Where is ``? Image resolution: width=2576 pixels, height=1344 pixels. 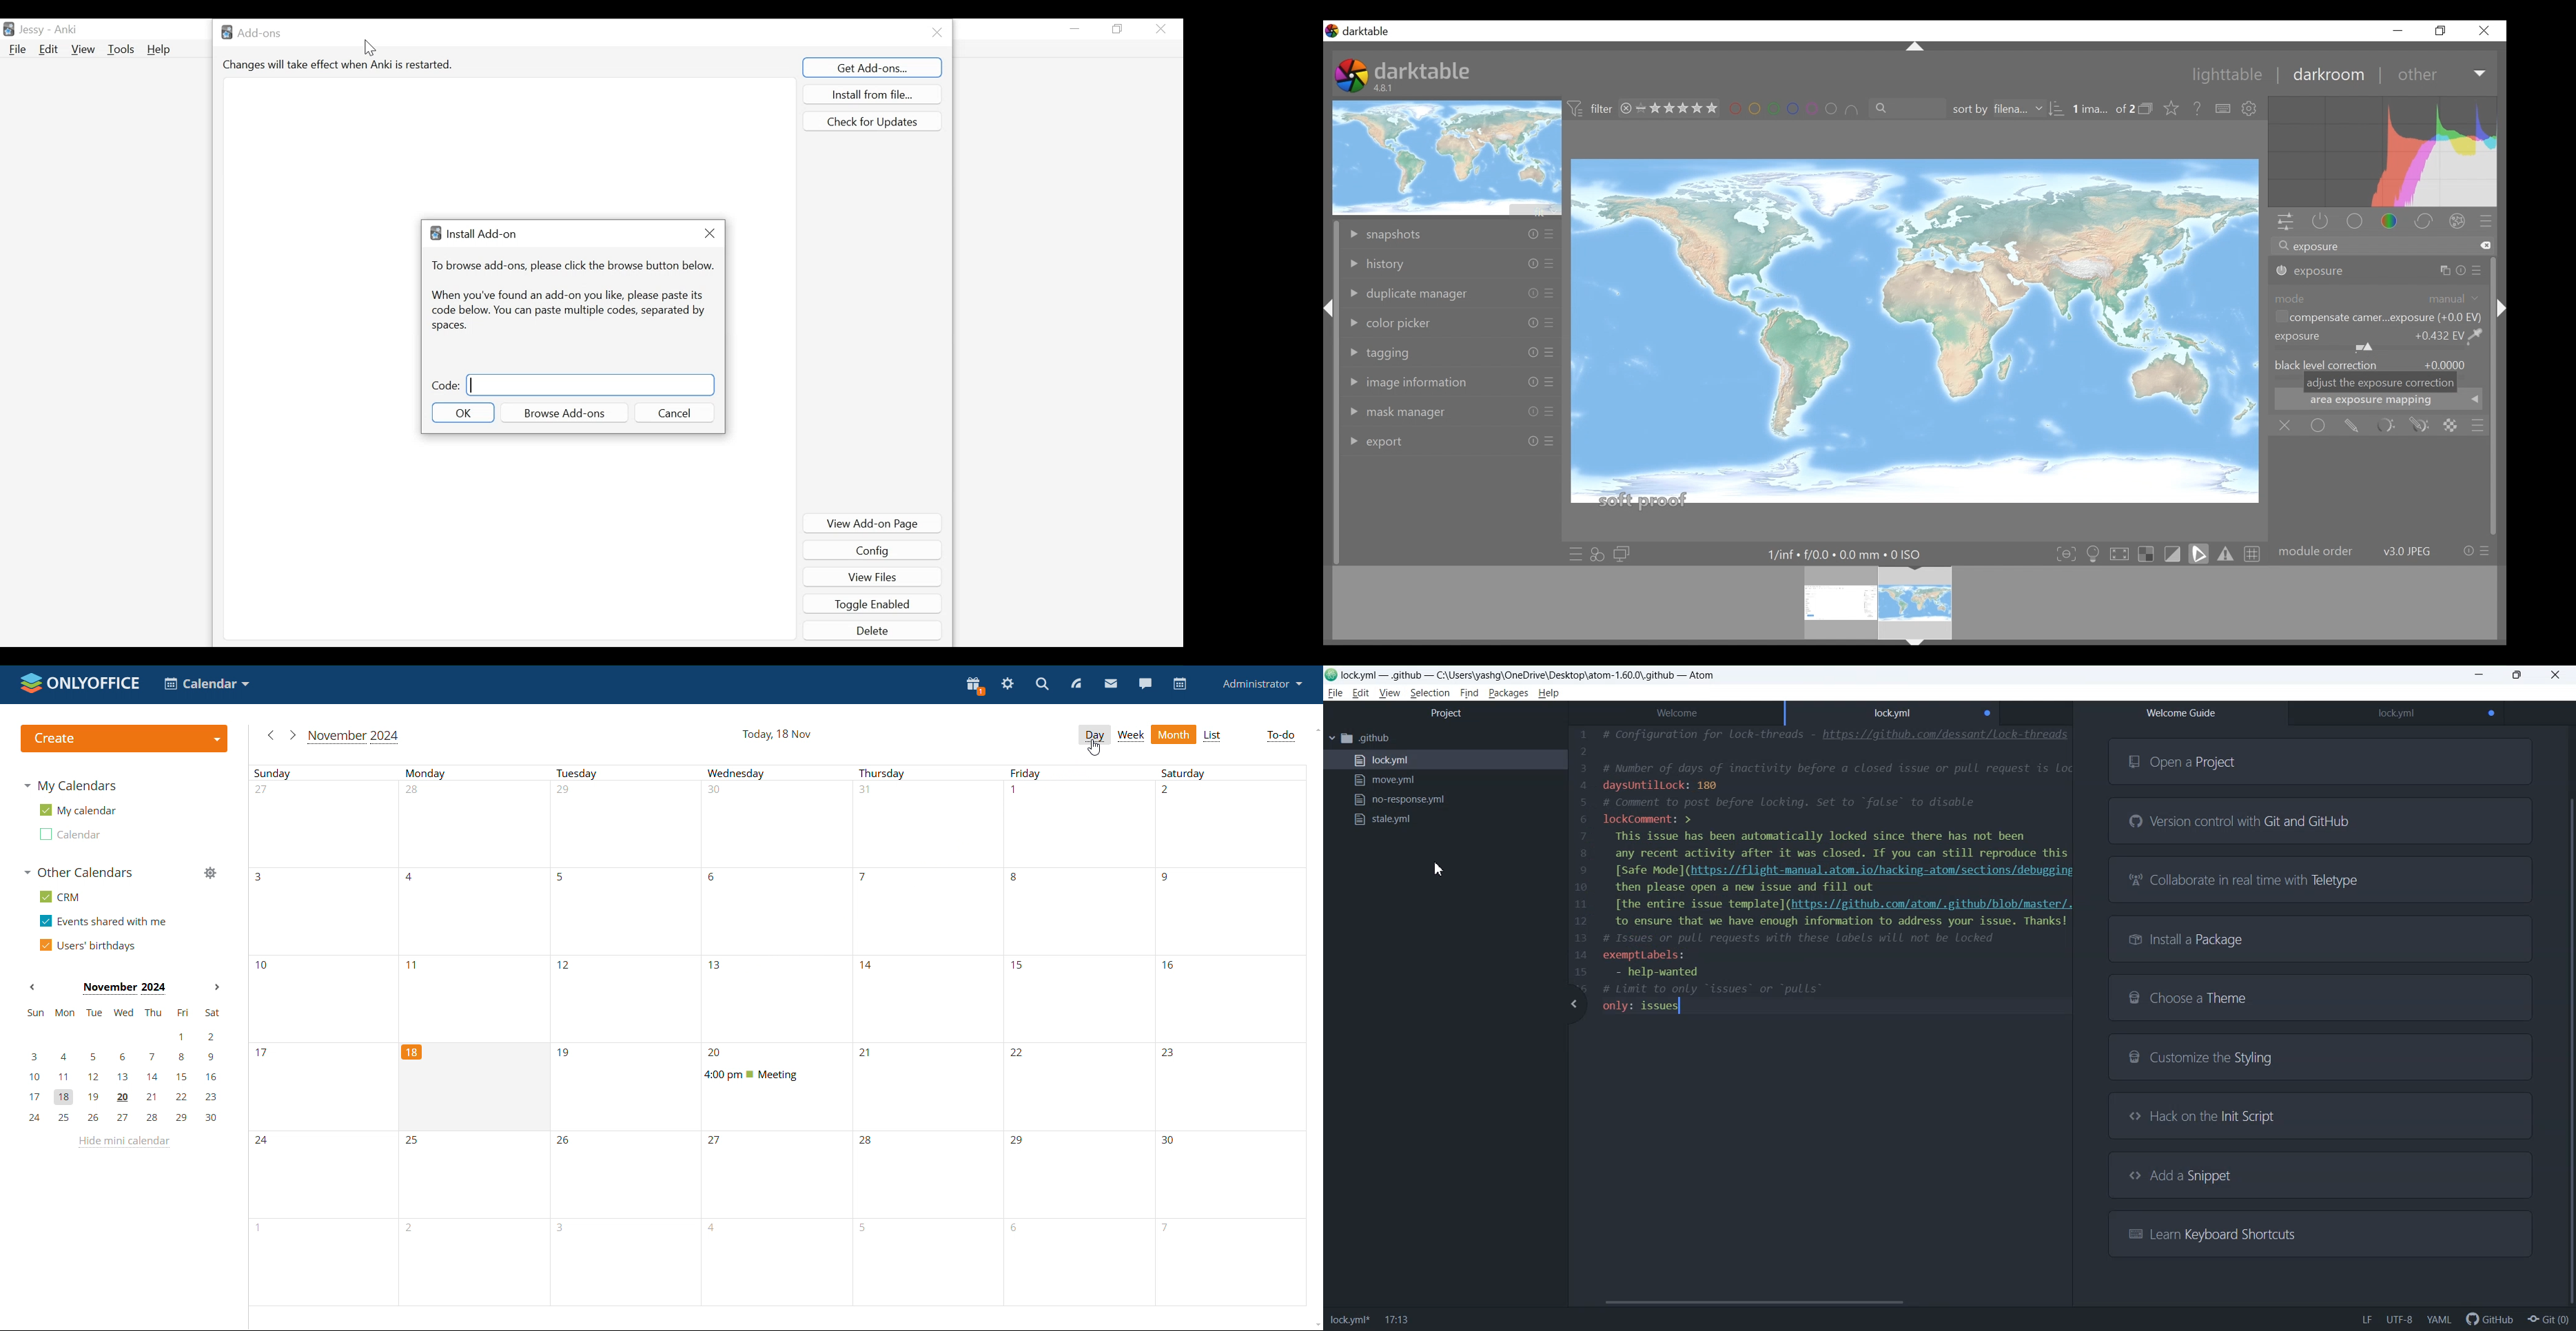
 is located at coordinates (1549, 353).